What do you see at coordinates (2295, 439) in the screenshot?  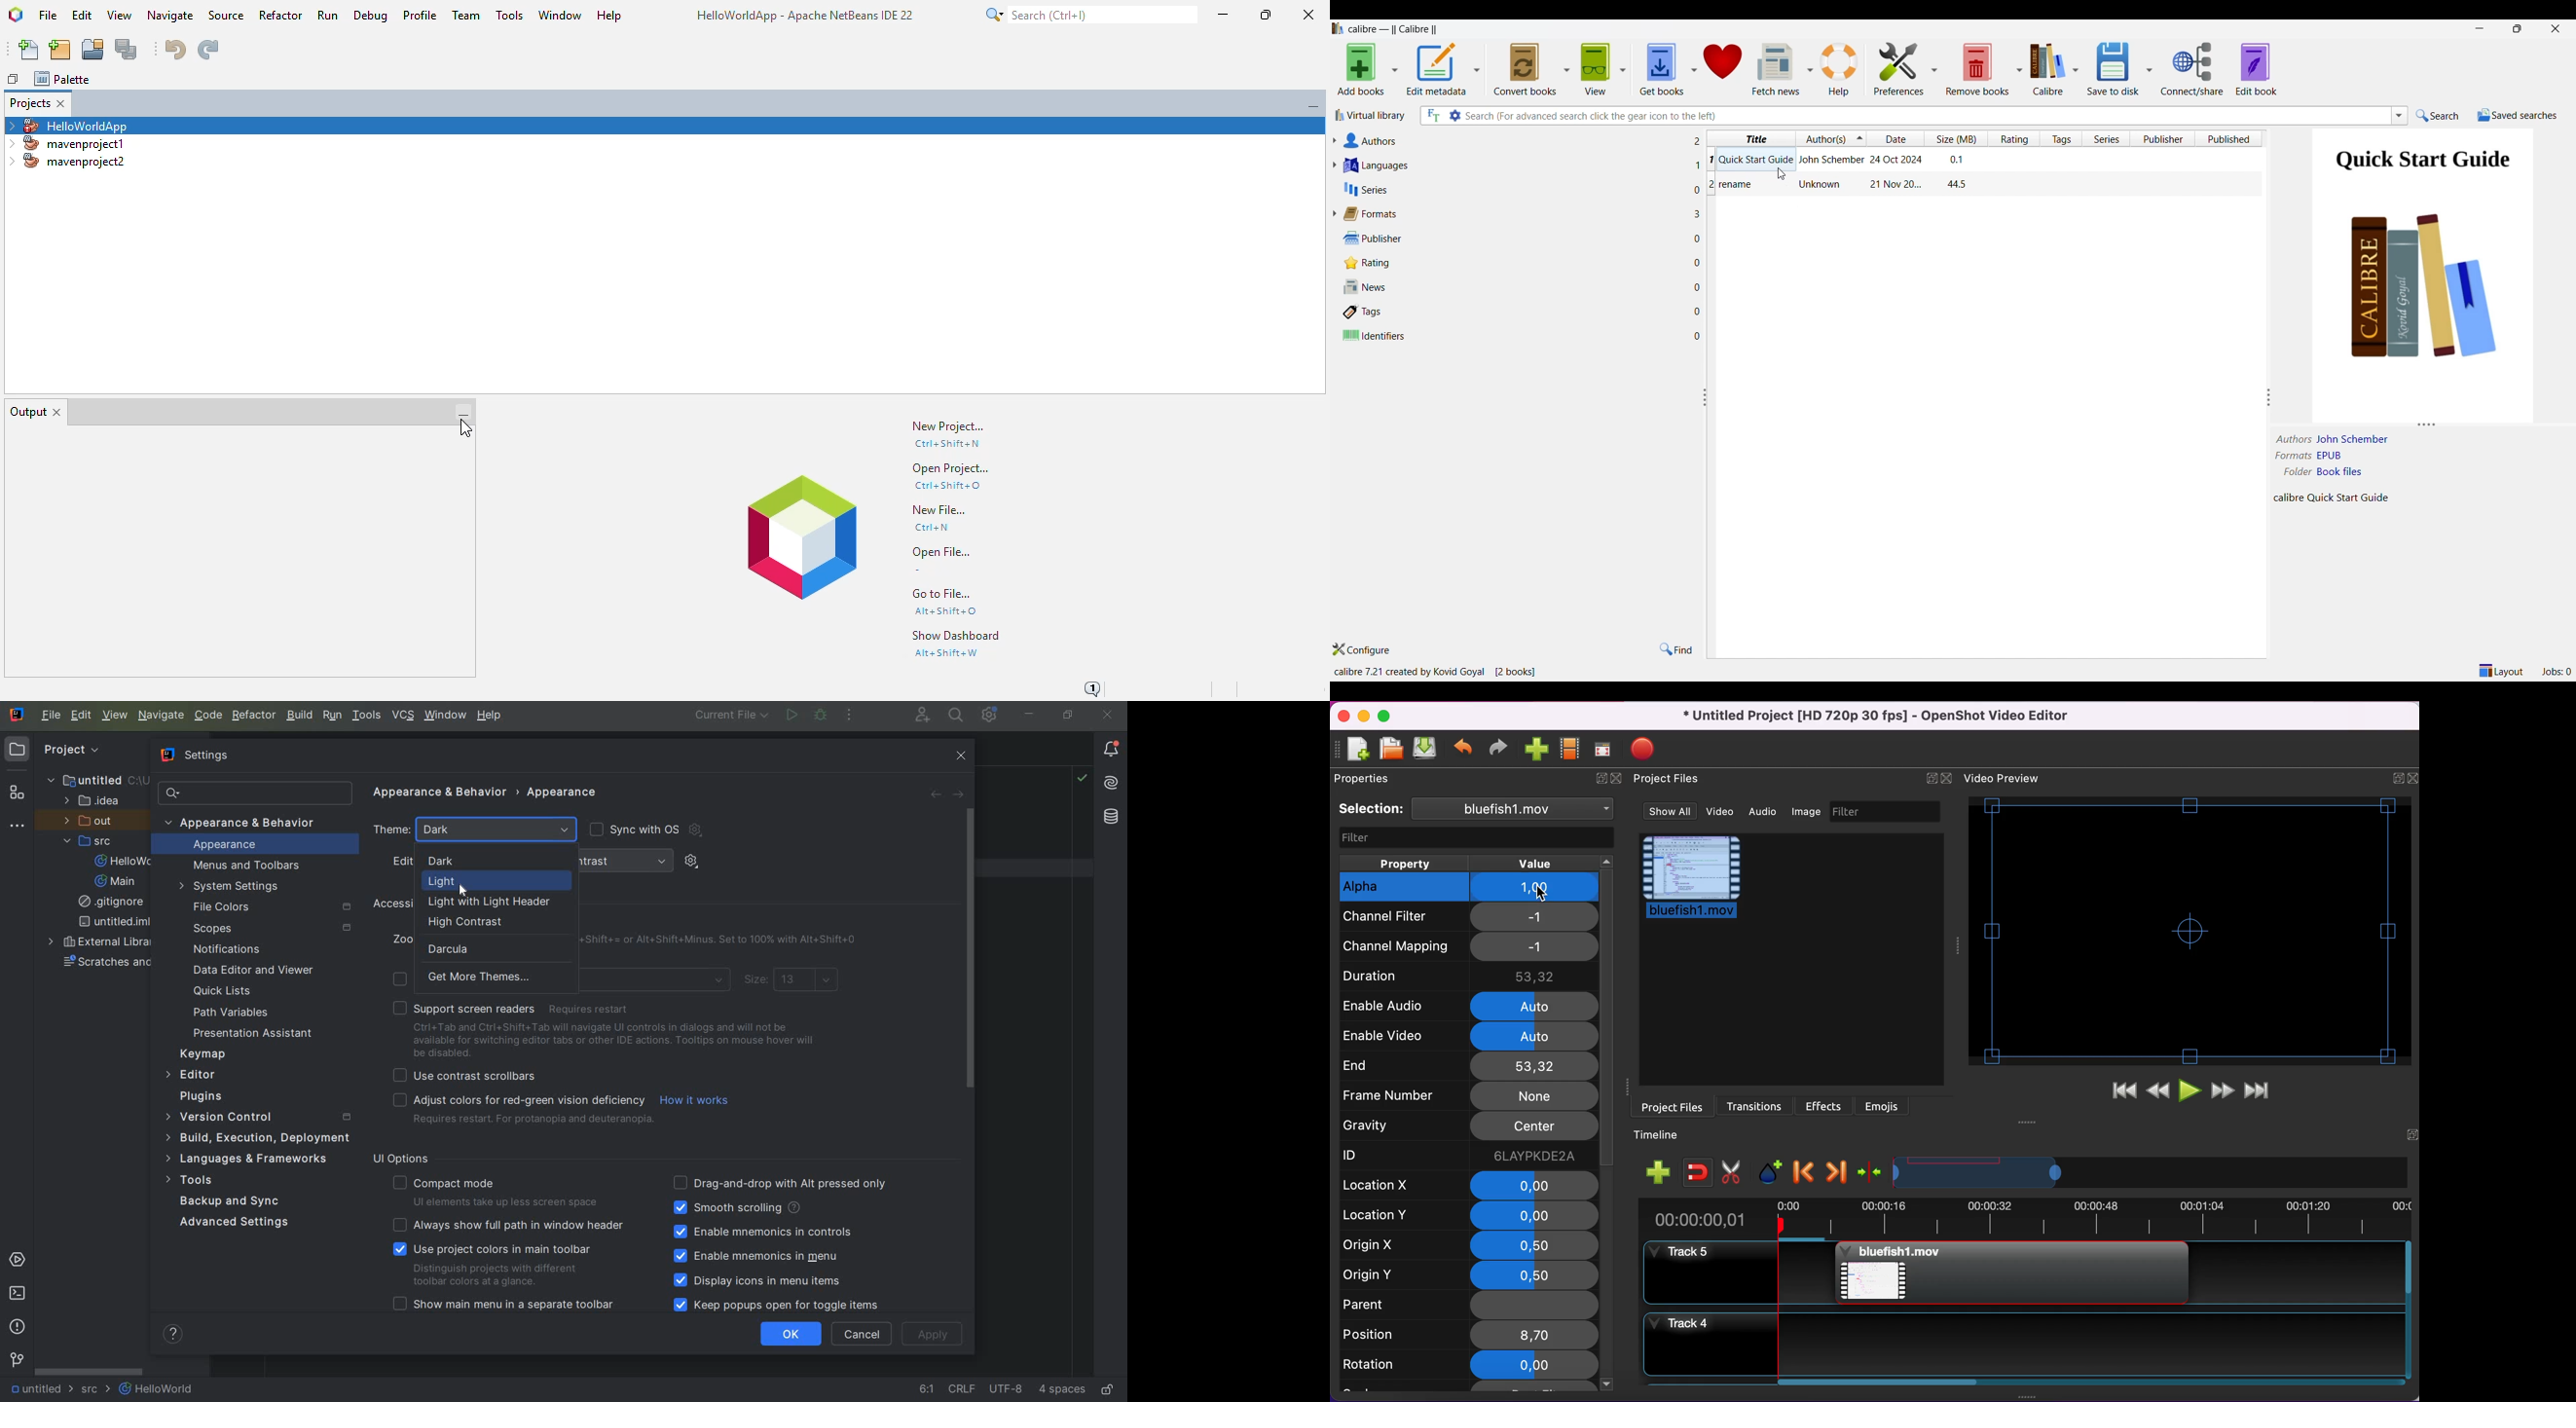 I see `authors` at bounding box center [2295, 439].